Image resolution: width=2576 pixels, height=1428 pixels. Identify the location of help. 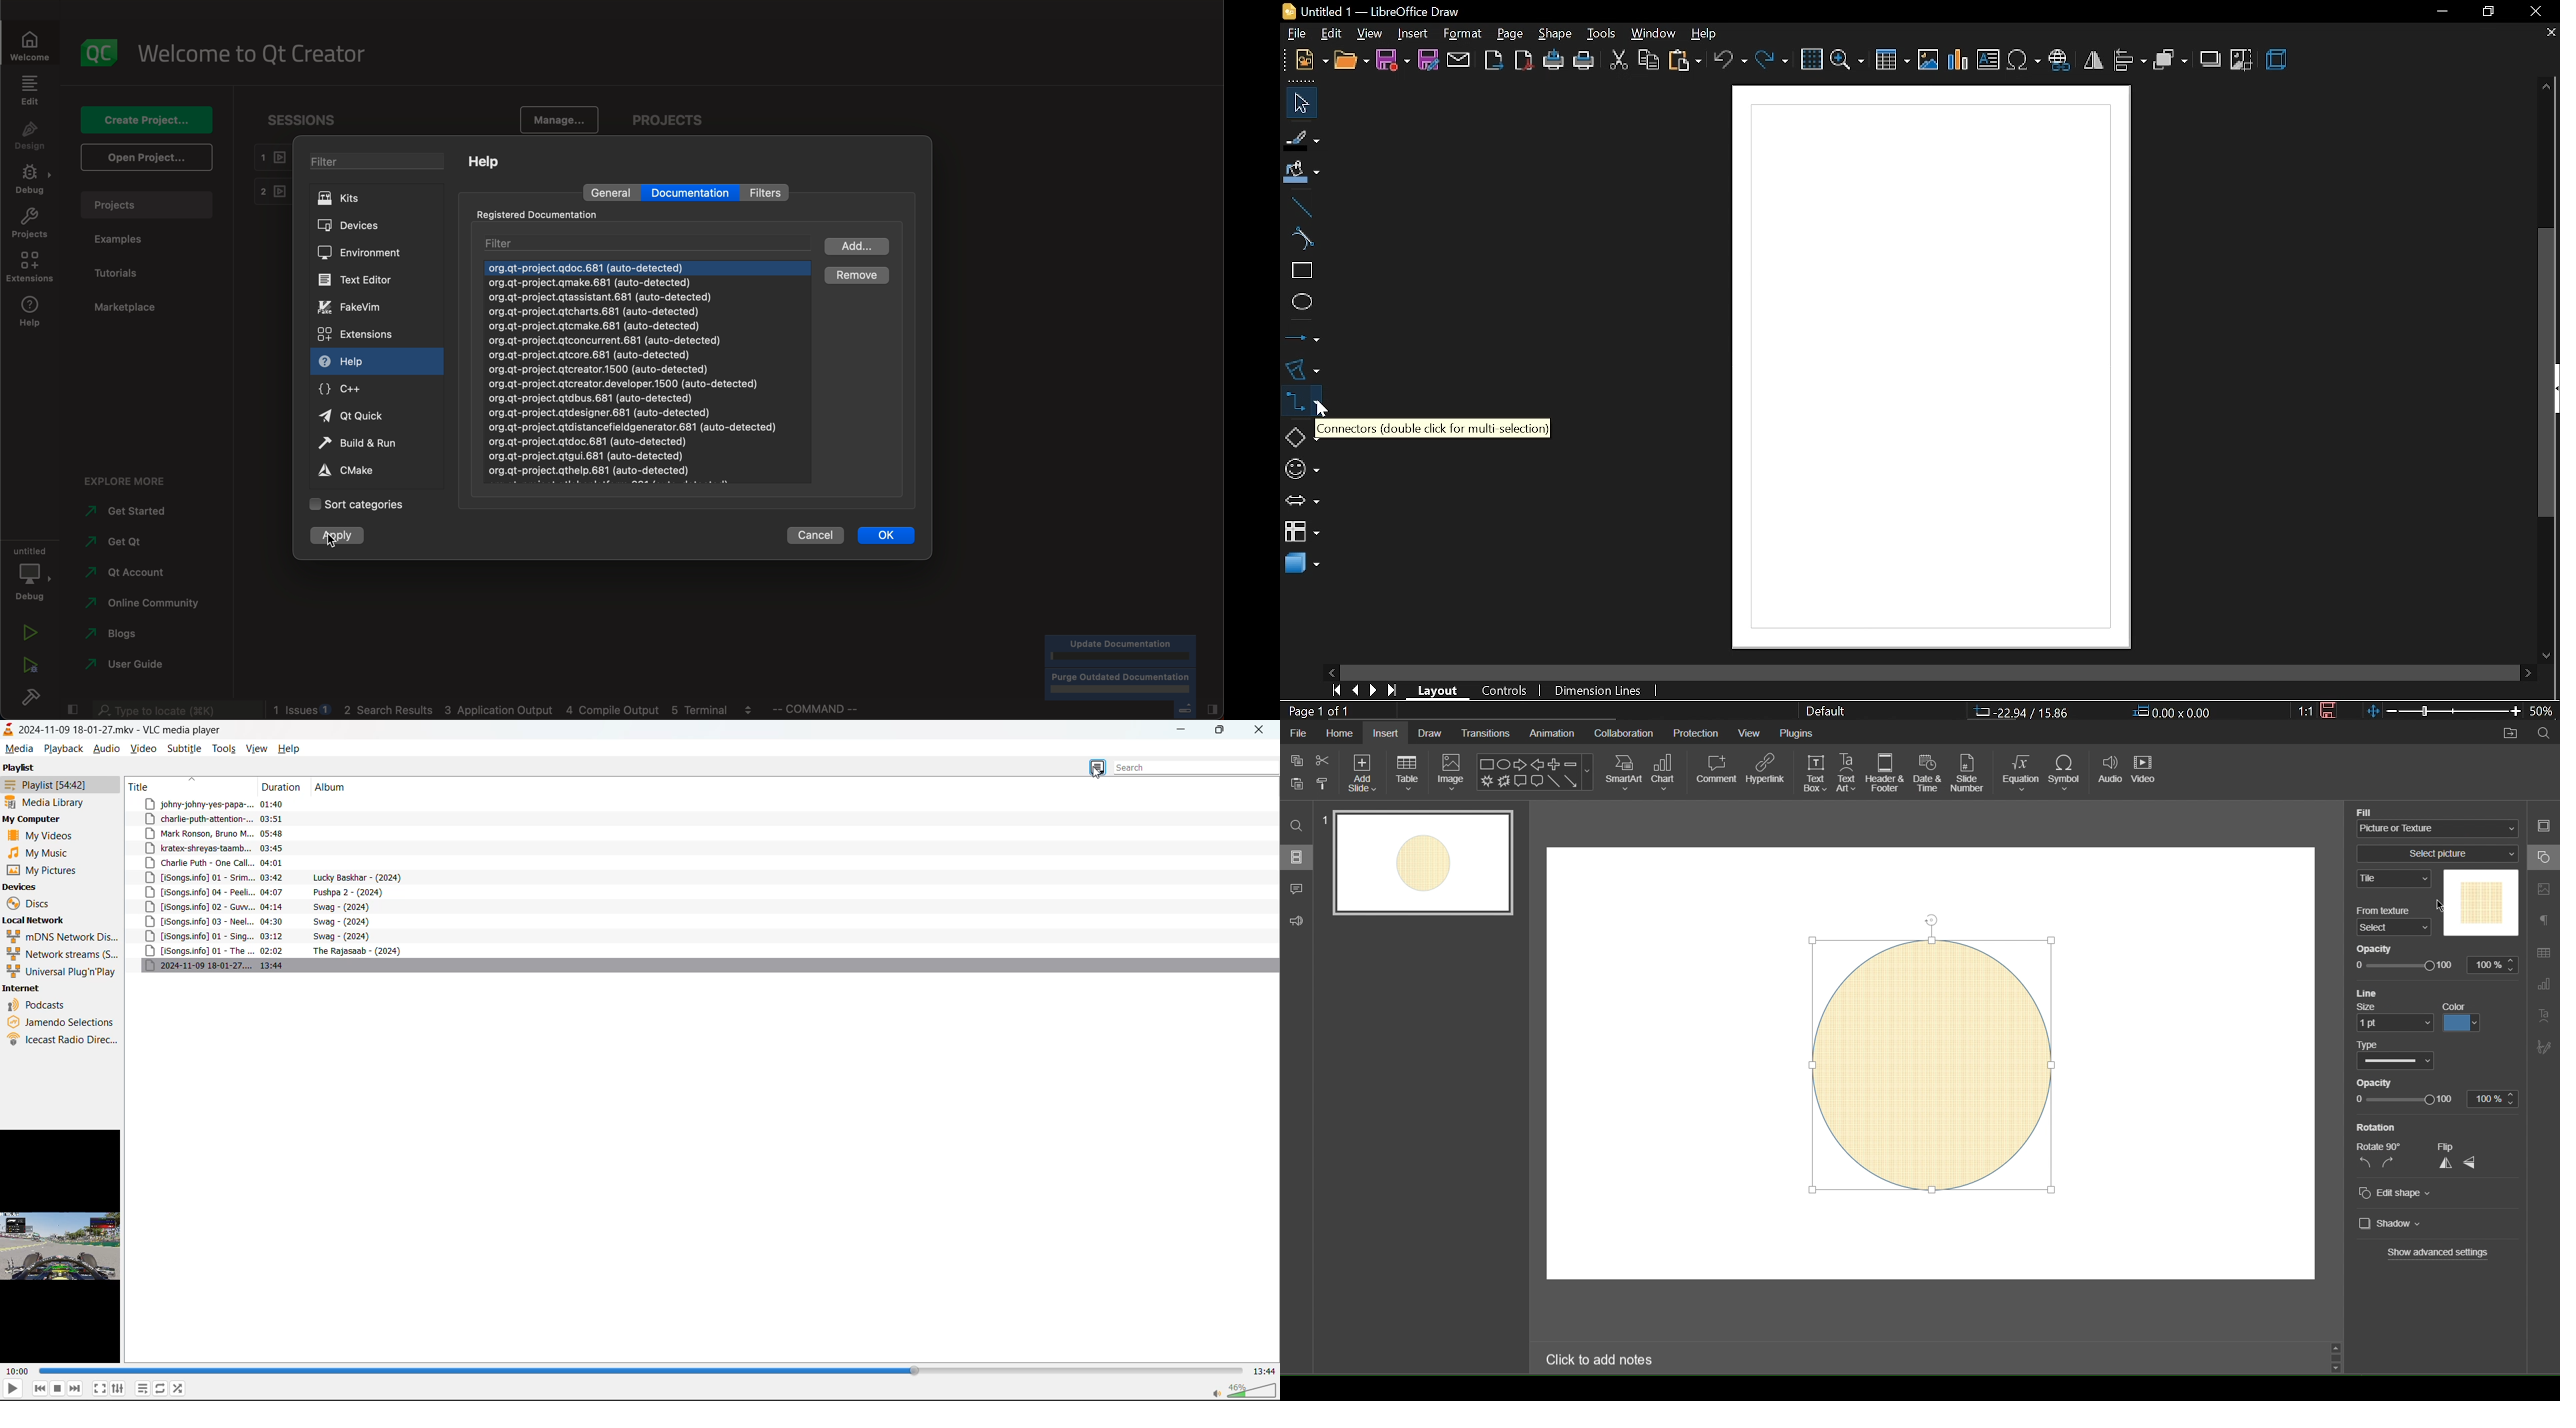
(33, 311).